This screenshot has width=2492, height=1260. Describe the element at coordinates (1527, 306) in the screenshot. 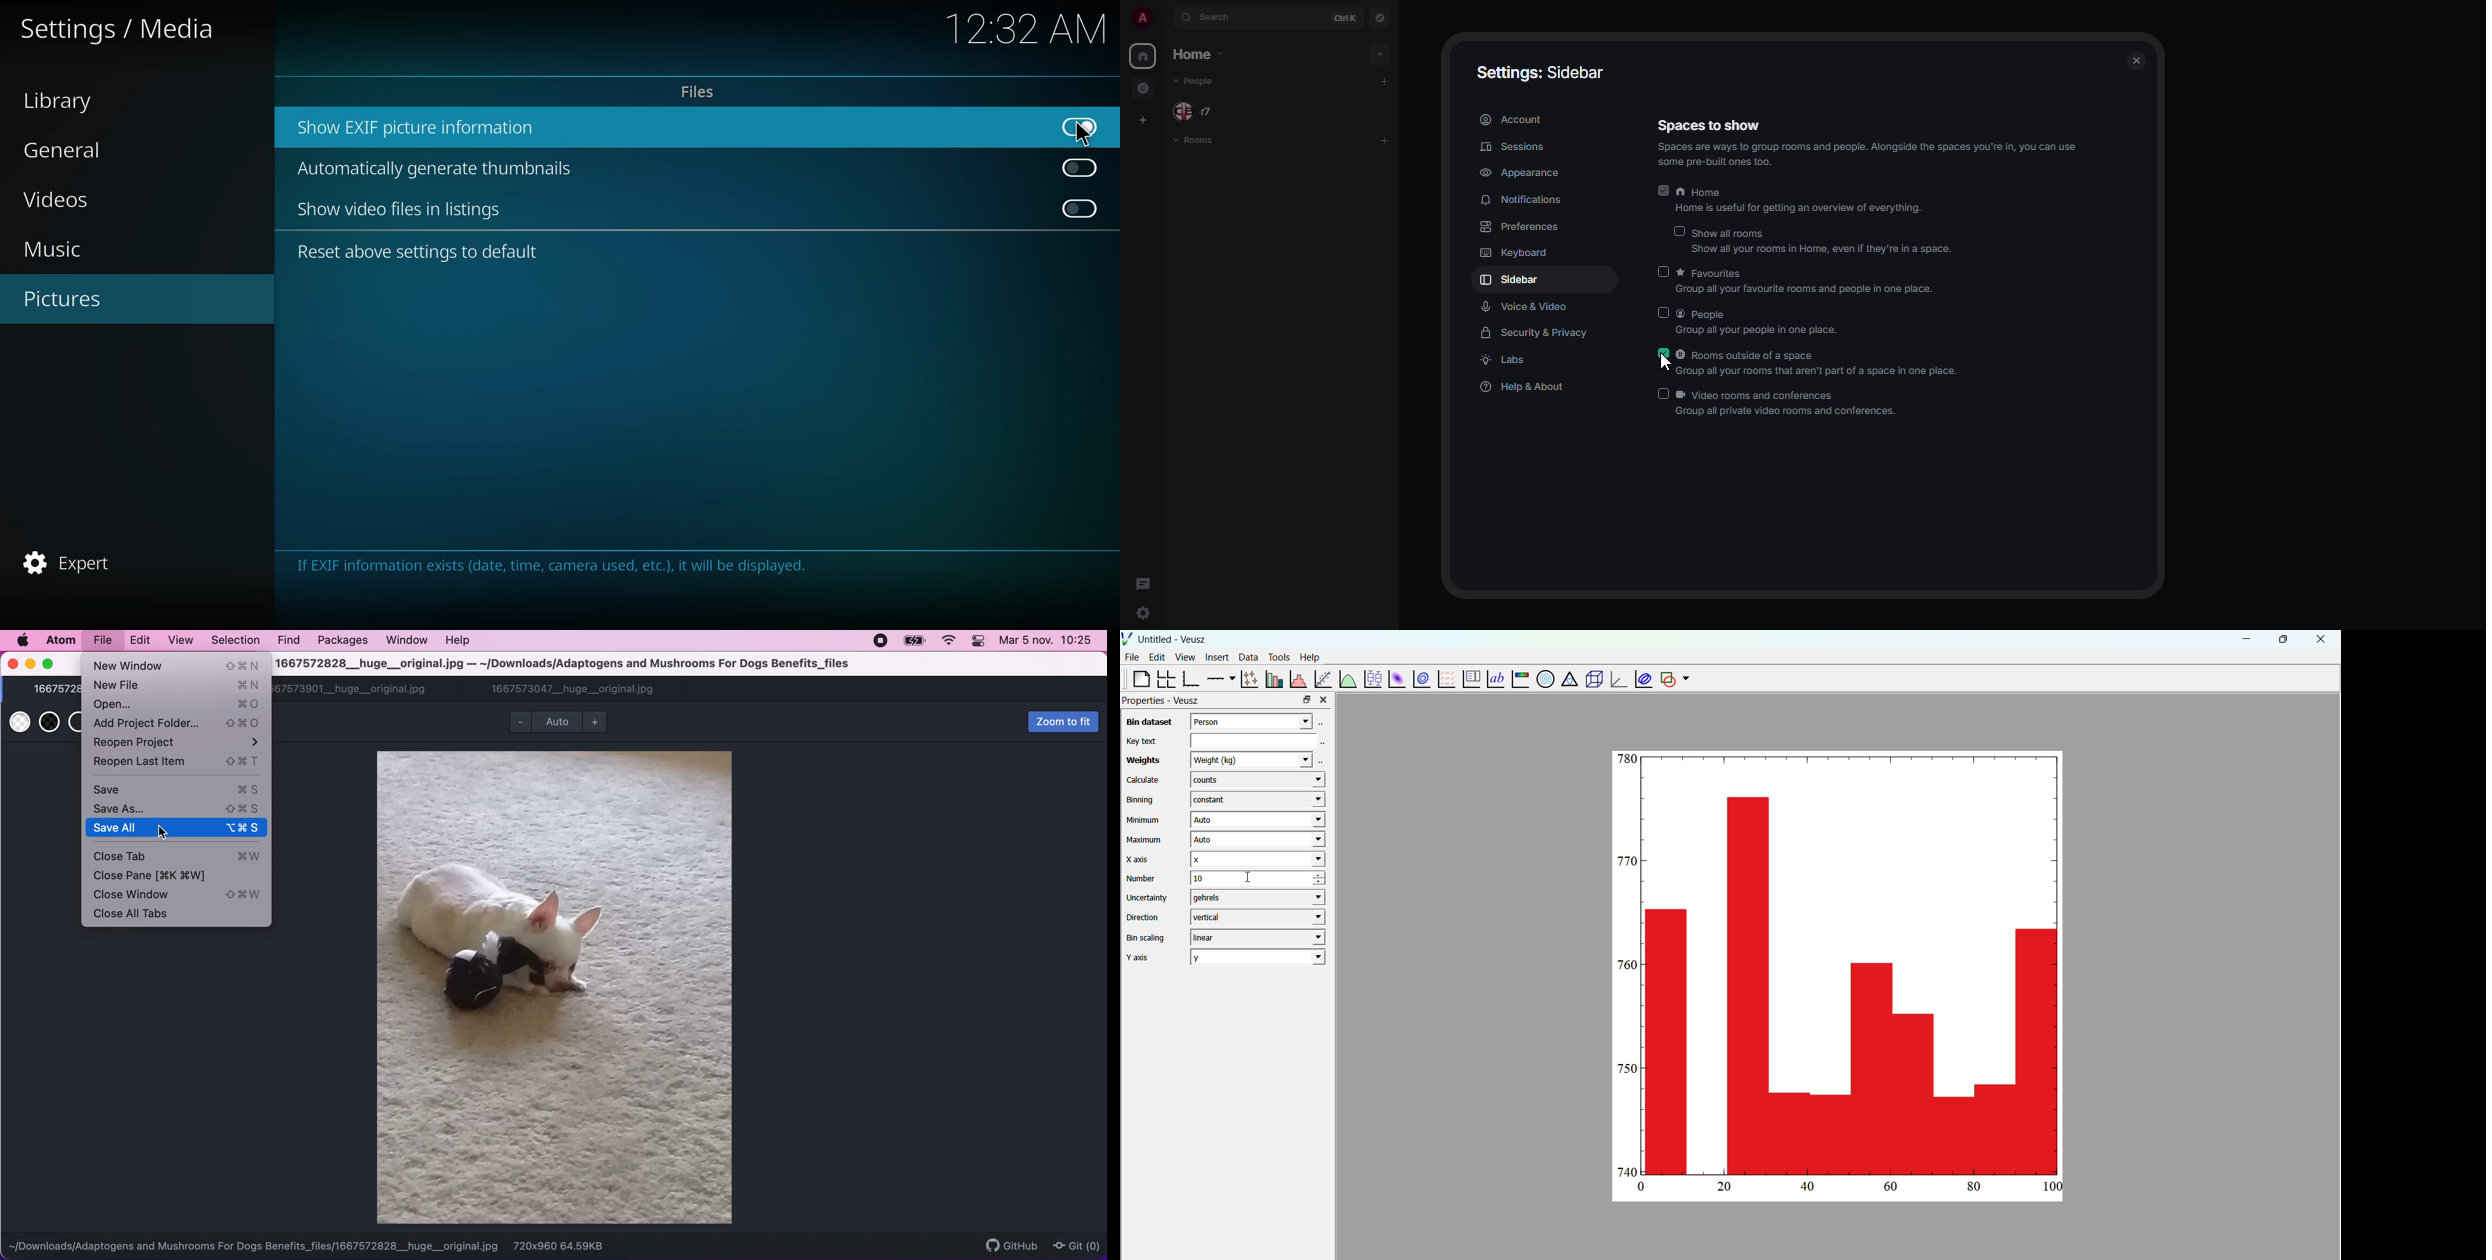

I see `voice & video` at that location.